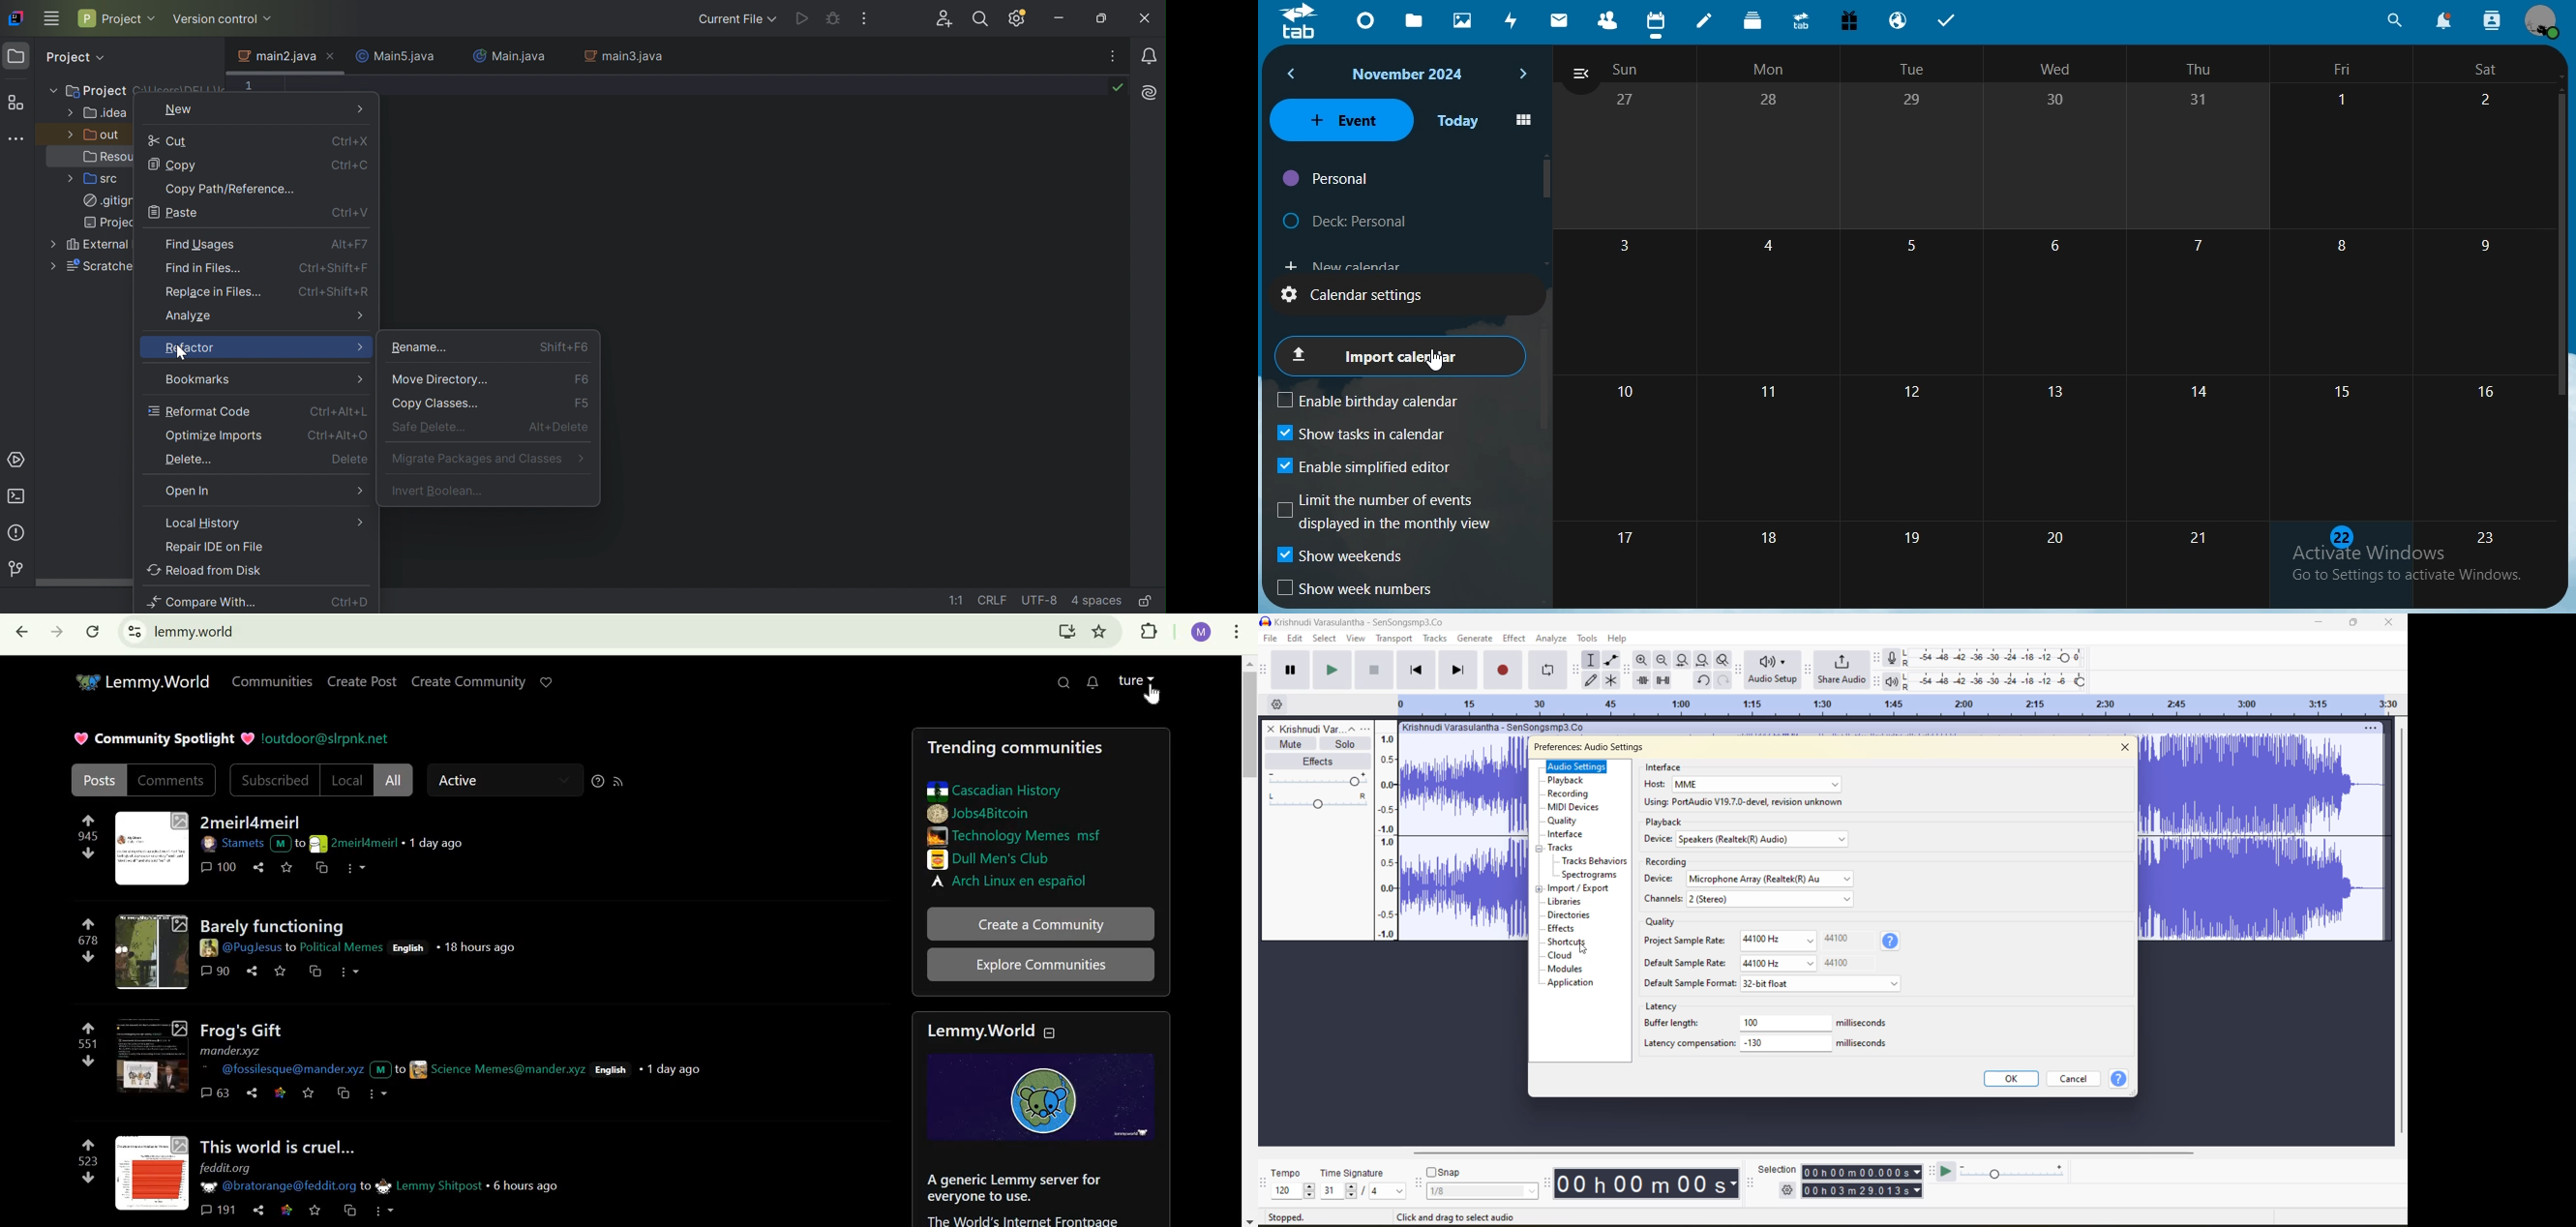  What do you see at coordinates (100, 779) in the screenshot?
I see `posts` at bounding box center [100, 779].